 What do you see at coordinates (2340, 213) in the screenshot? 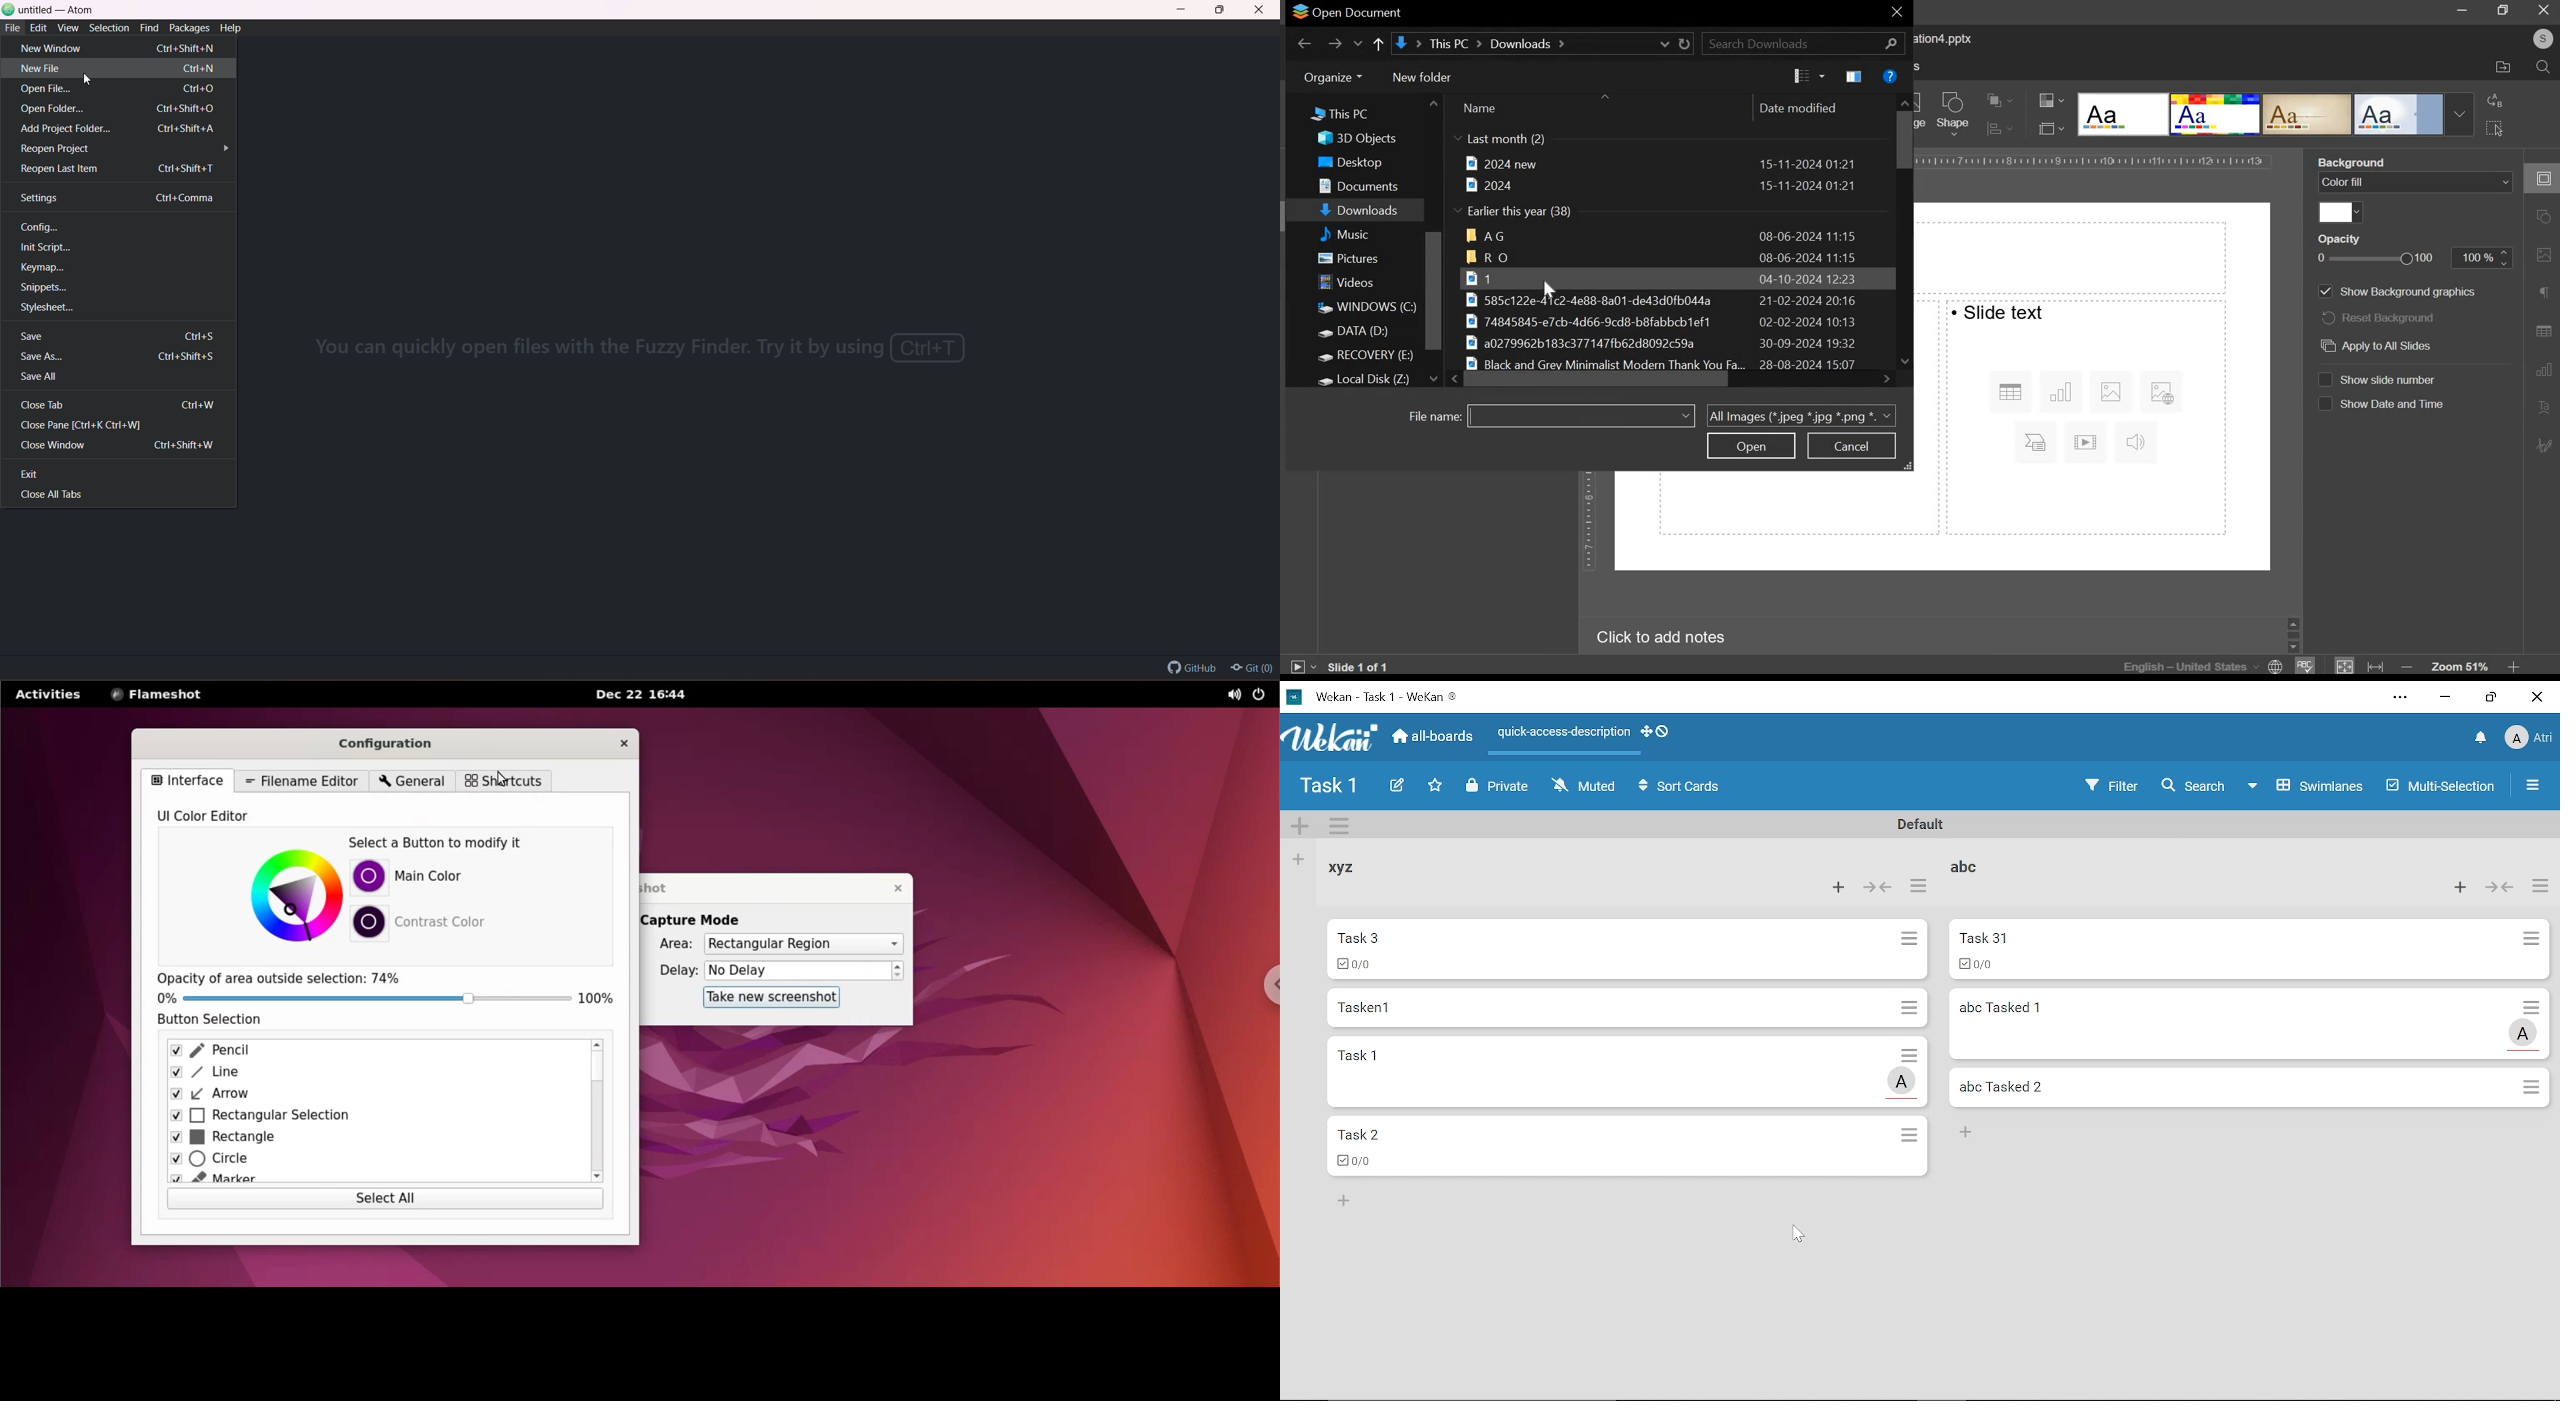
I see `fill color` at bounding box center [2340, 213].